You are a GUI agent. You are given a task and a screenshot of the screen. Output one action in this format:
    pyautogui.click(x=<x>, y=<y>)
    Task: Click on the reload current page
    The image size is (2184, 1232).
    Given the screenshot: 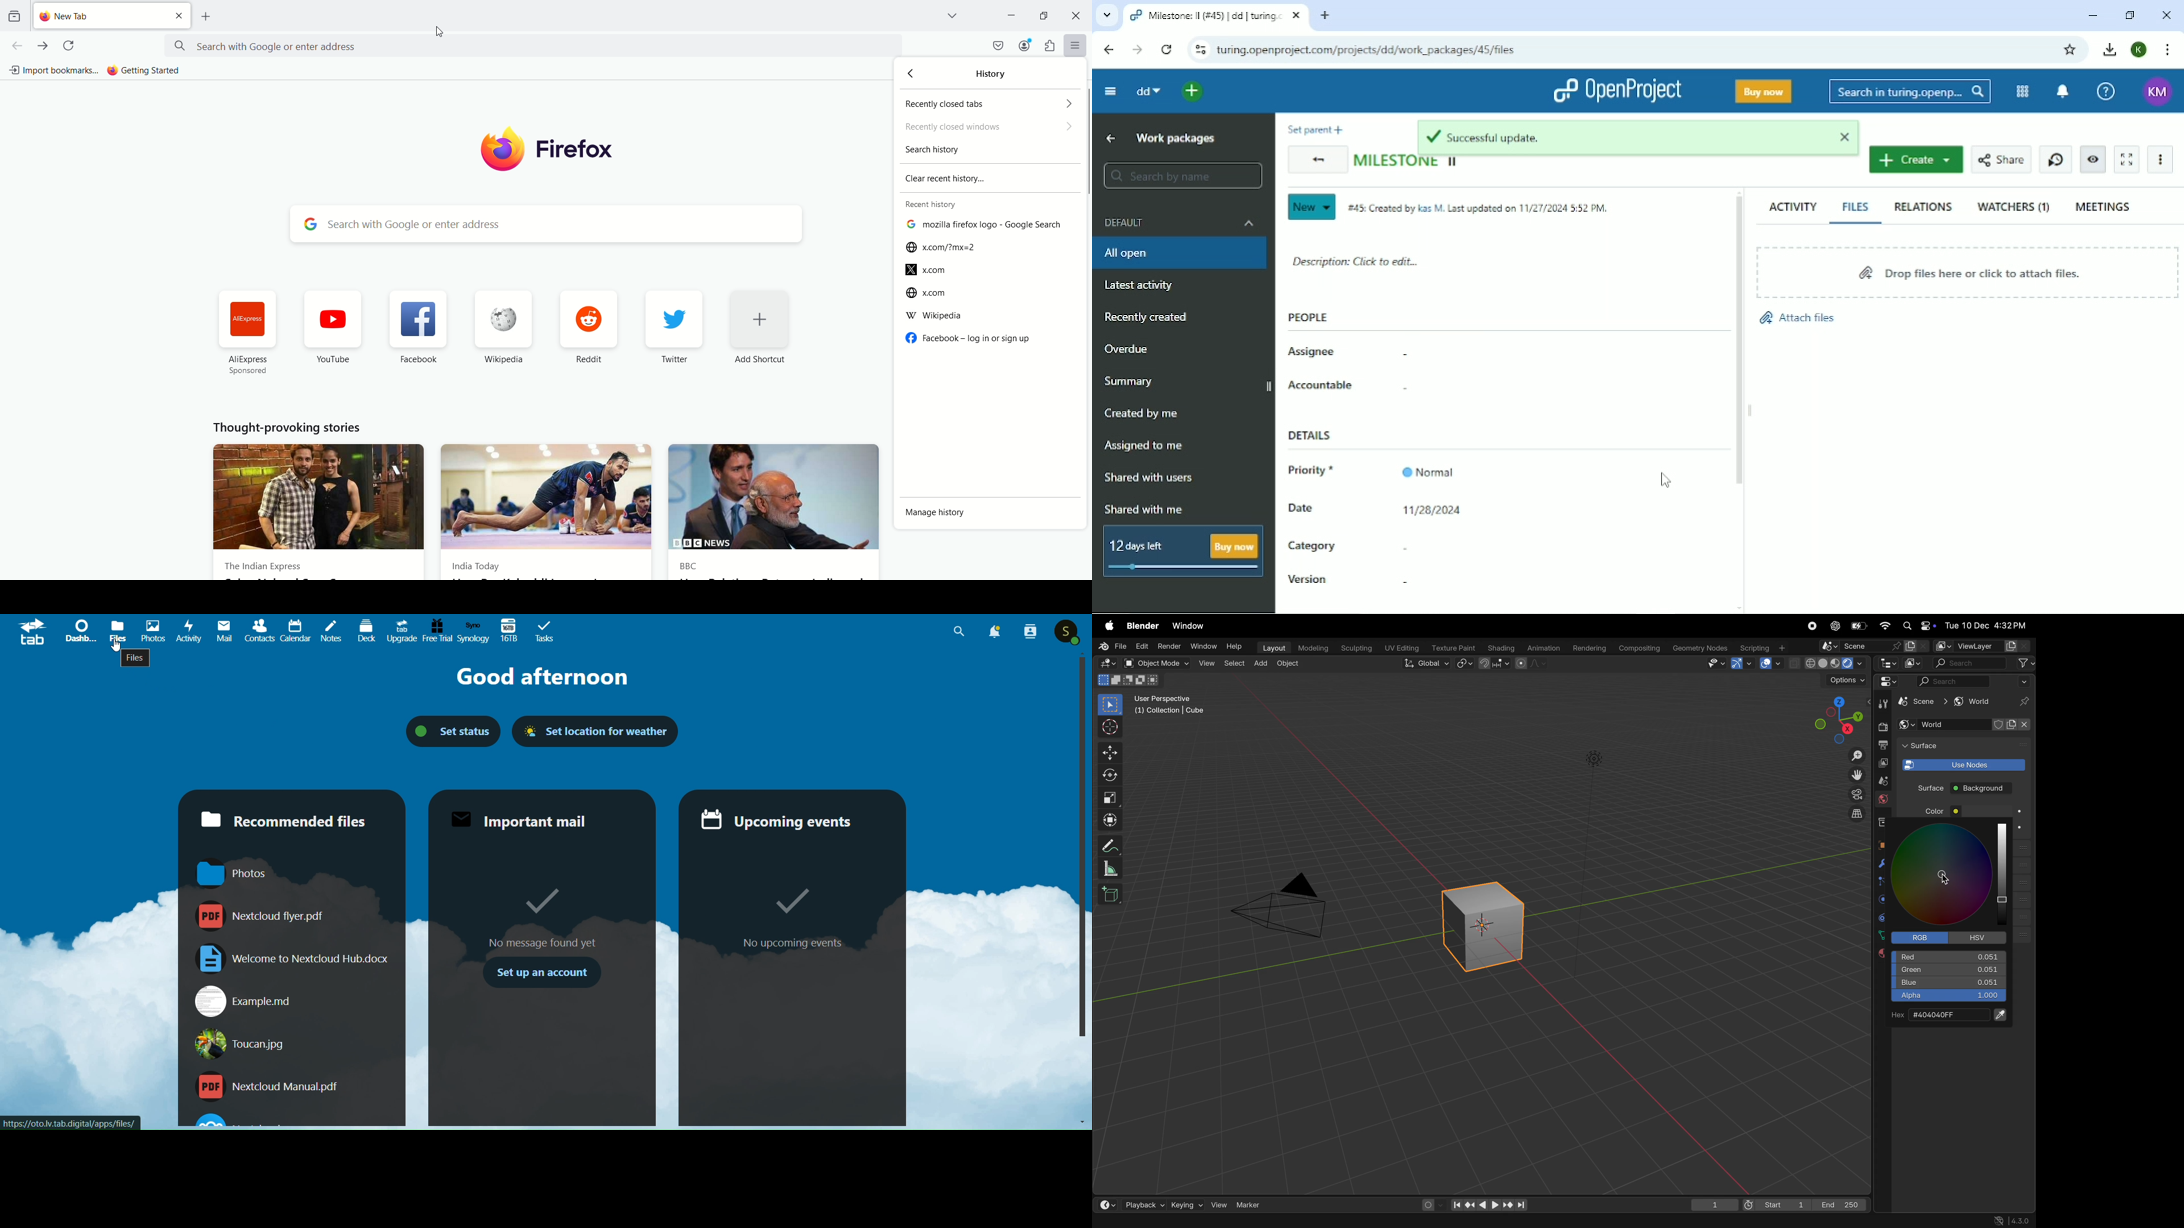 What is the action you would take?
    pyautogui.click(x=69, y=44)
    